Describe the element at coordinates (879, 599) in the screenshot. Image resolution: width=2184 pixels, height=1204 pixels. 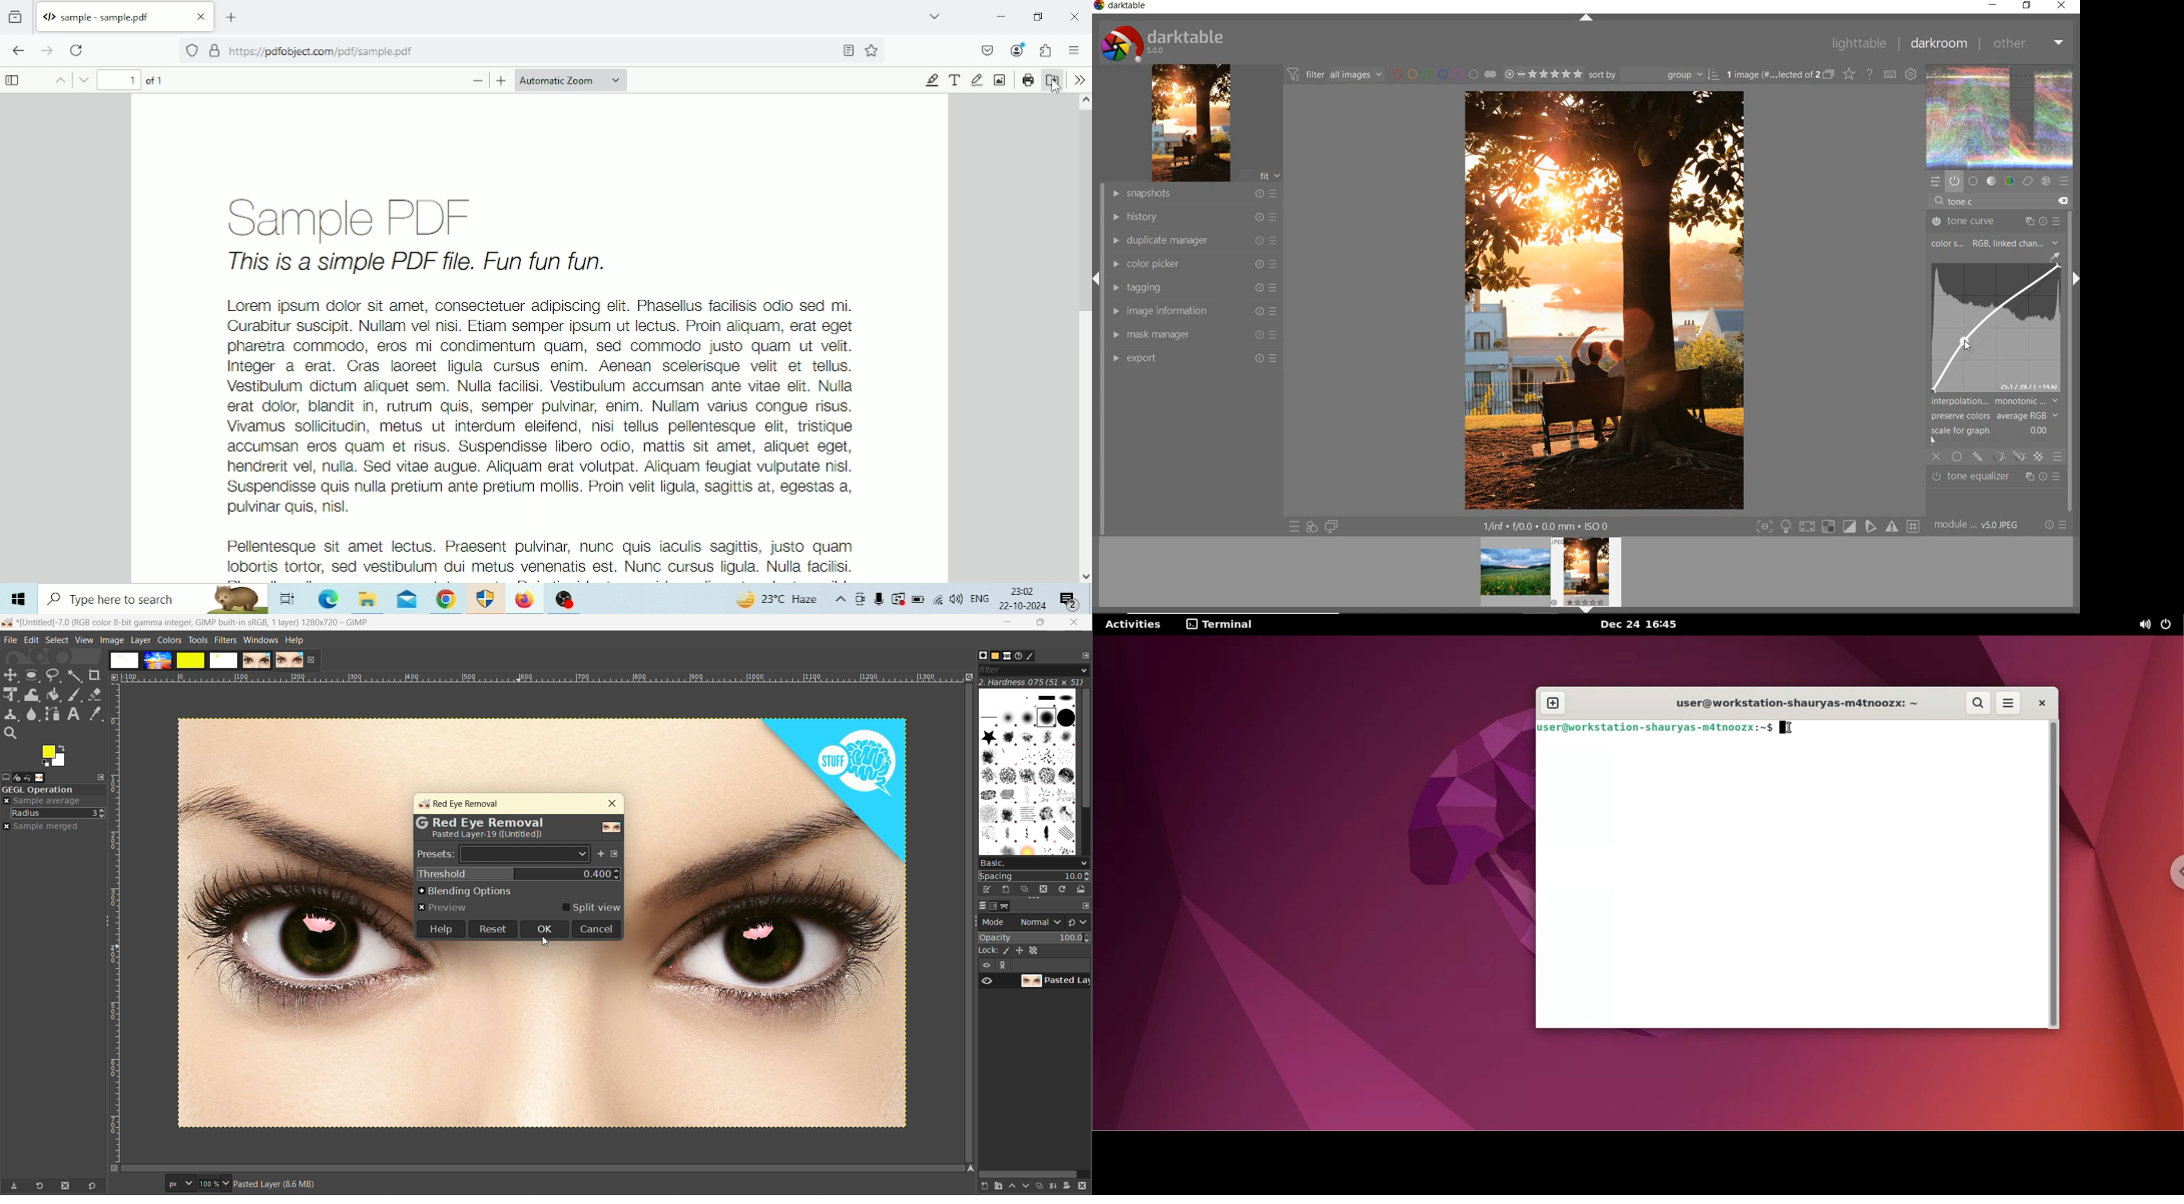
I see `Mic` at that location.